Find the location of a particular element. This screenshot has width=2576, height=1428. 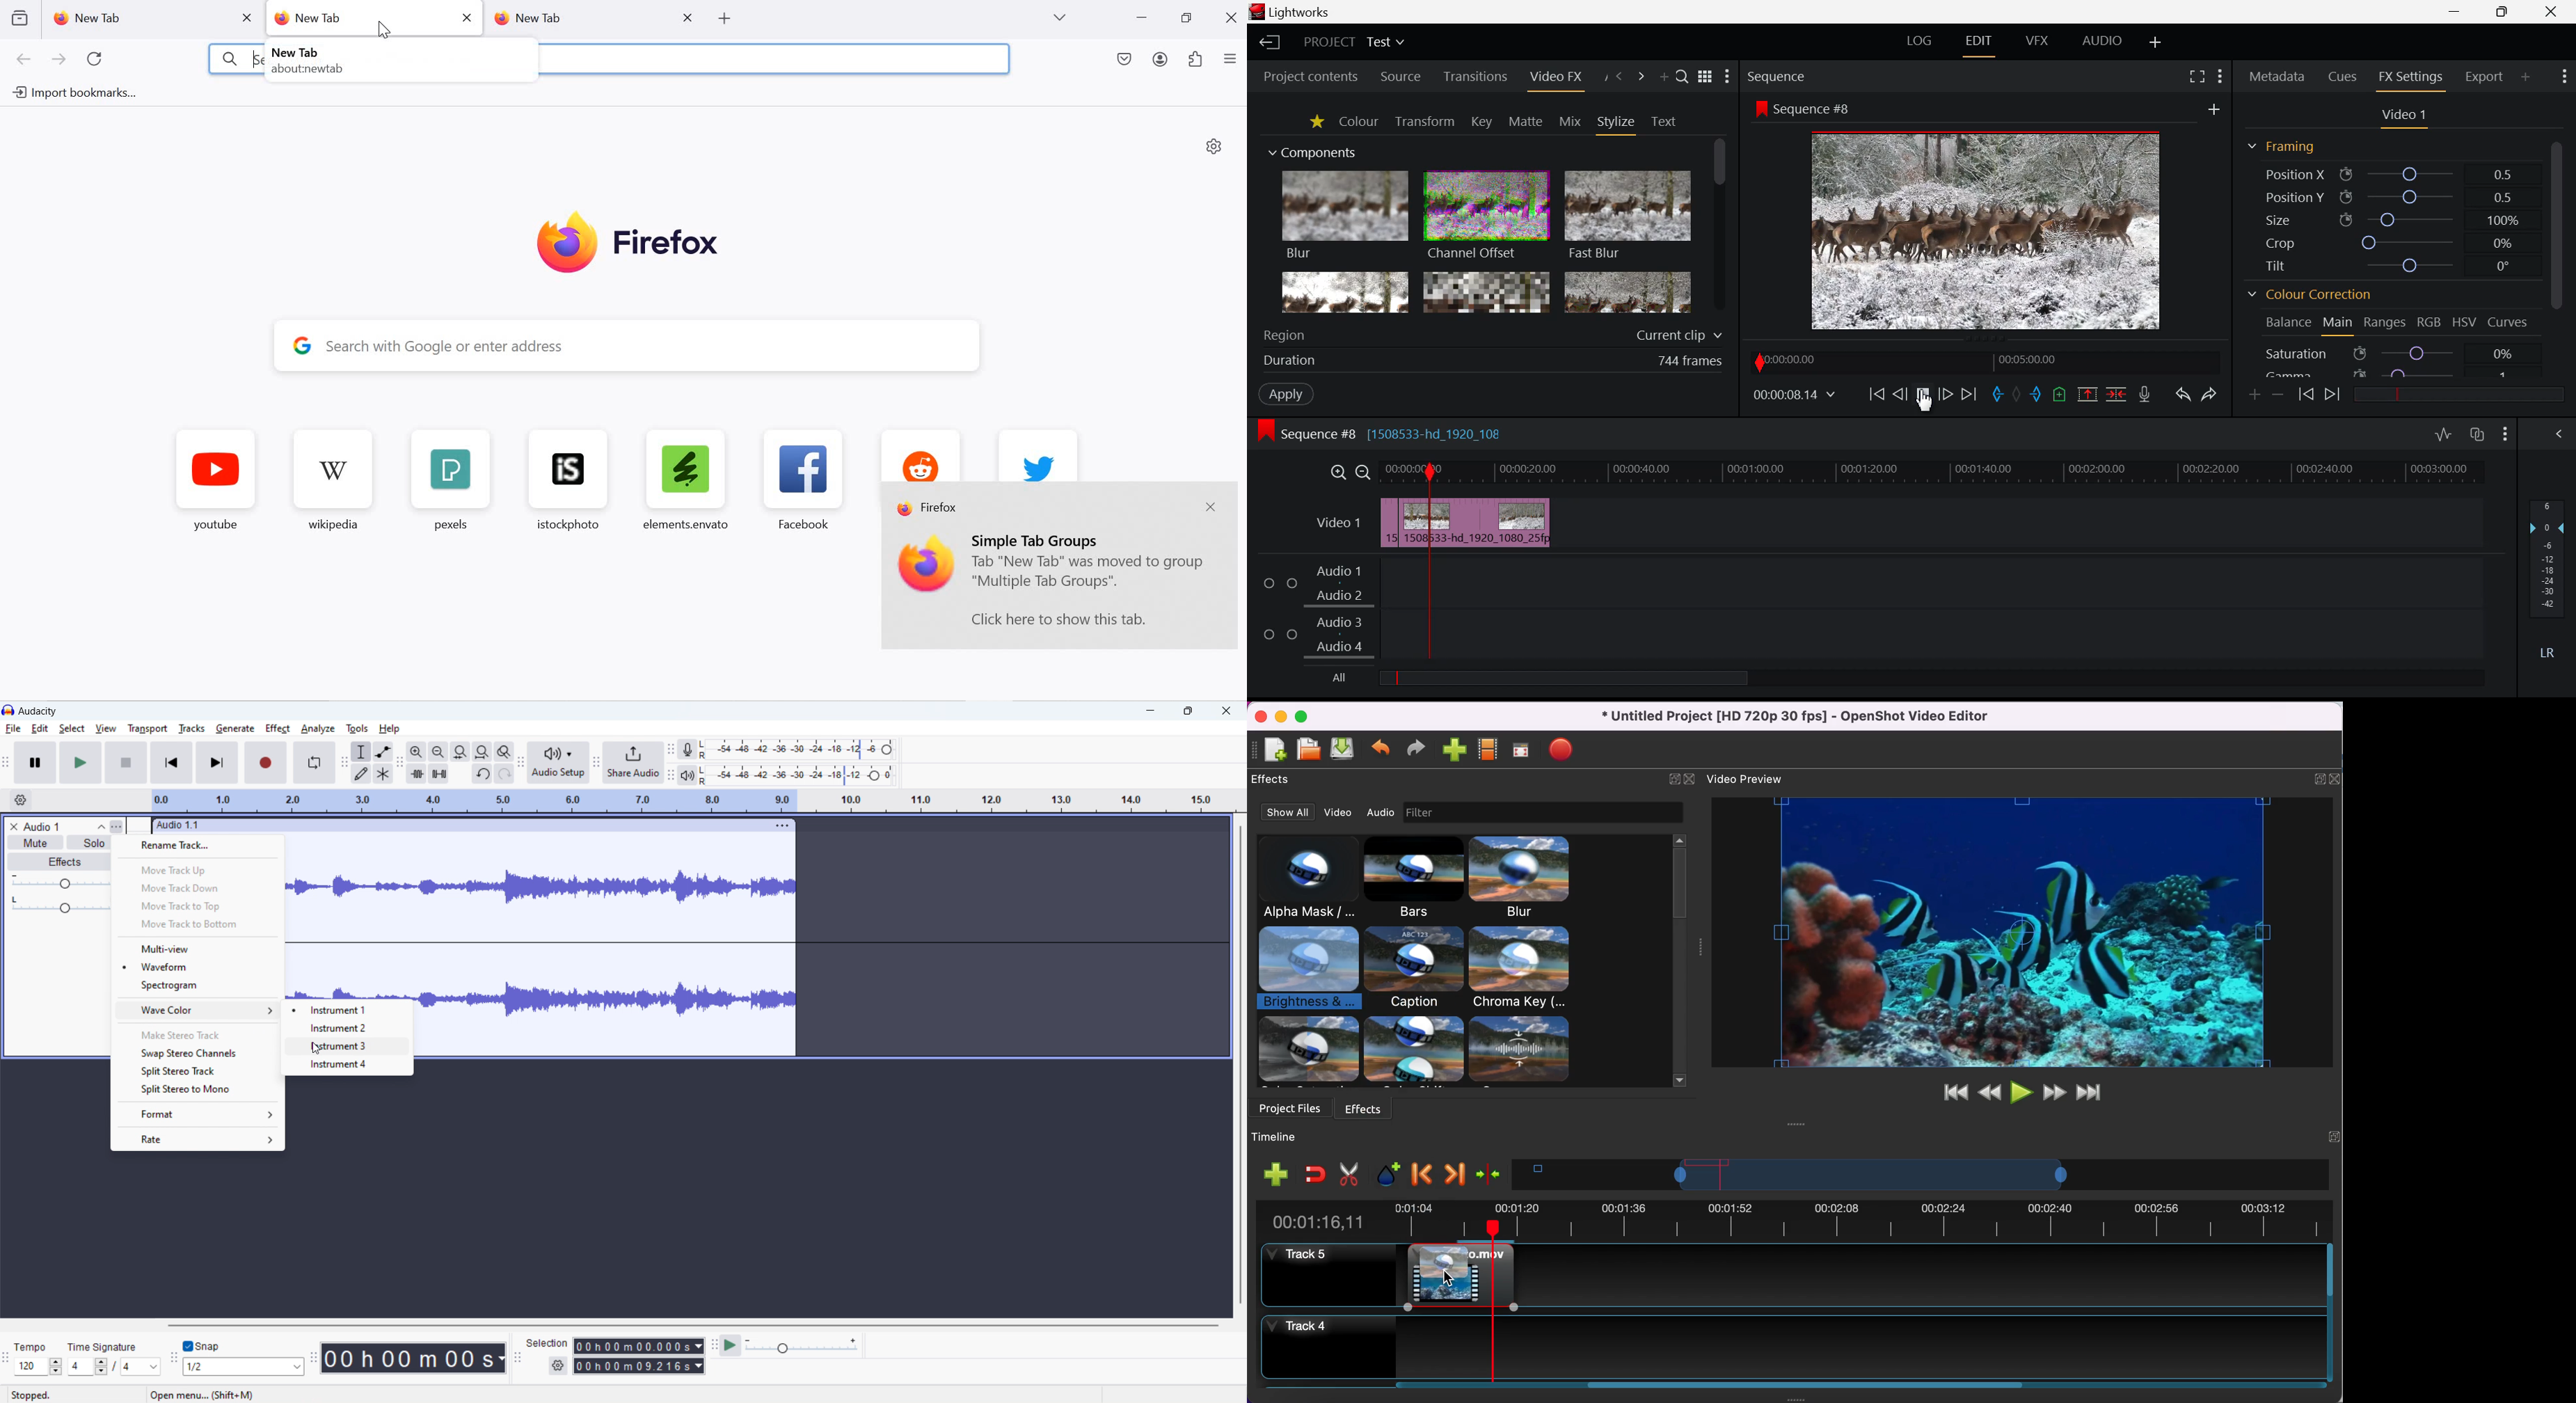

bars is located at coordinates (1416, 880).